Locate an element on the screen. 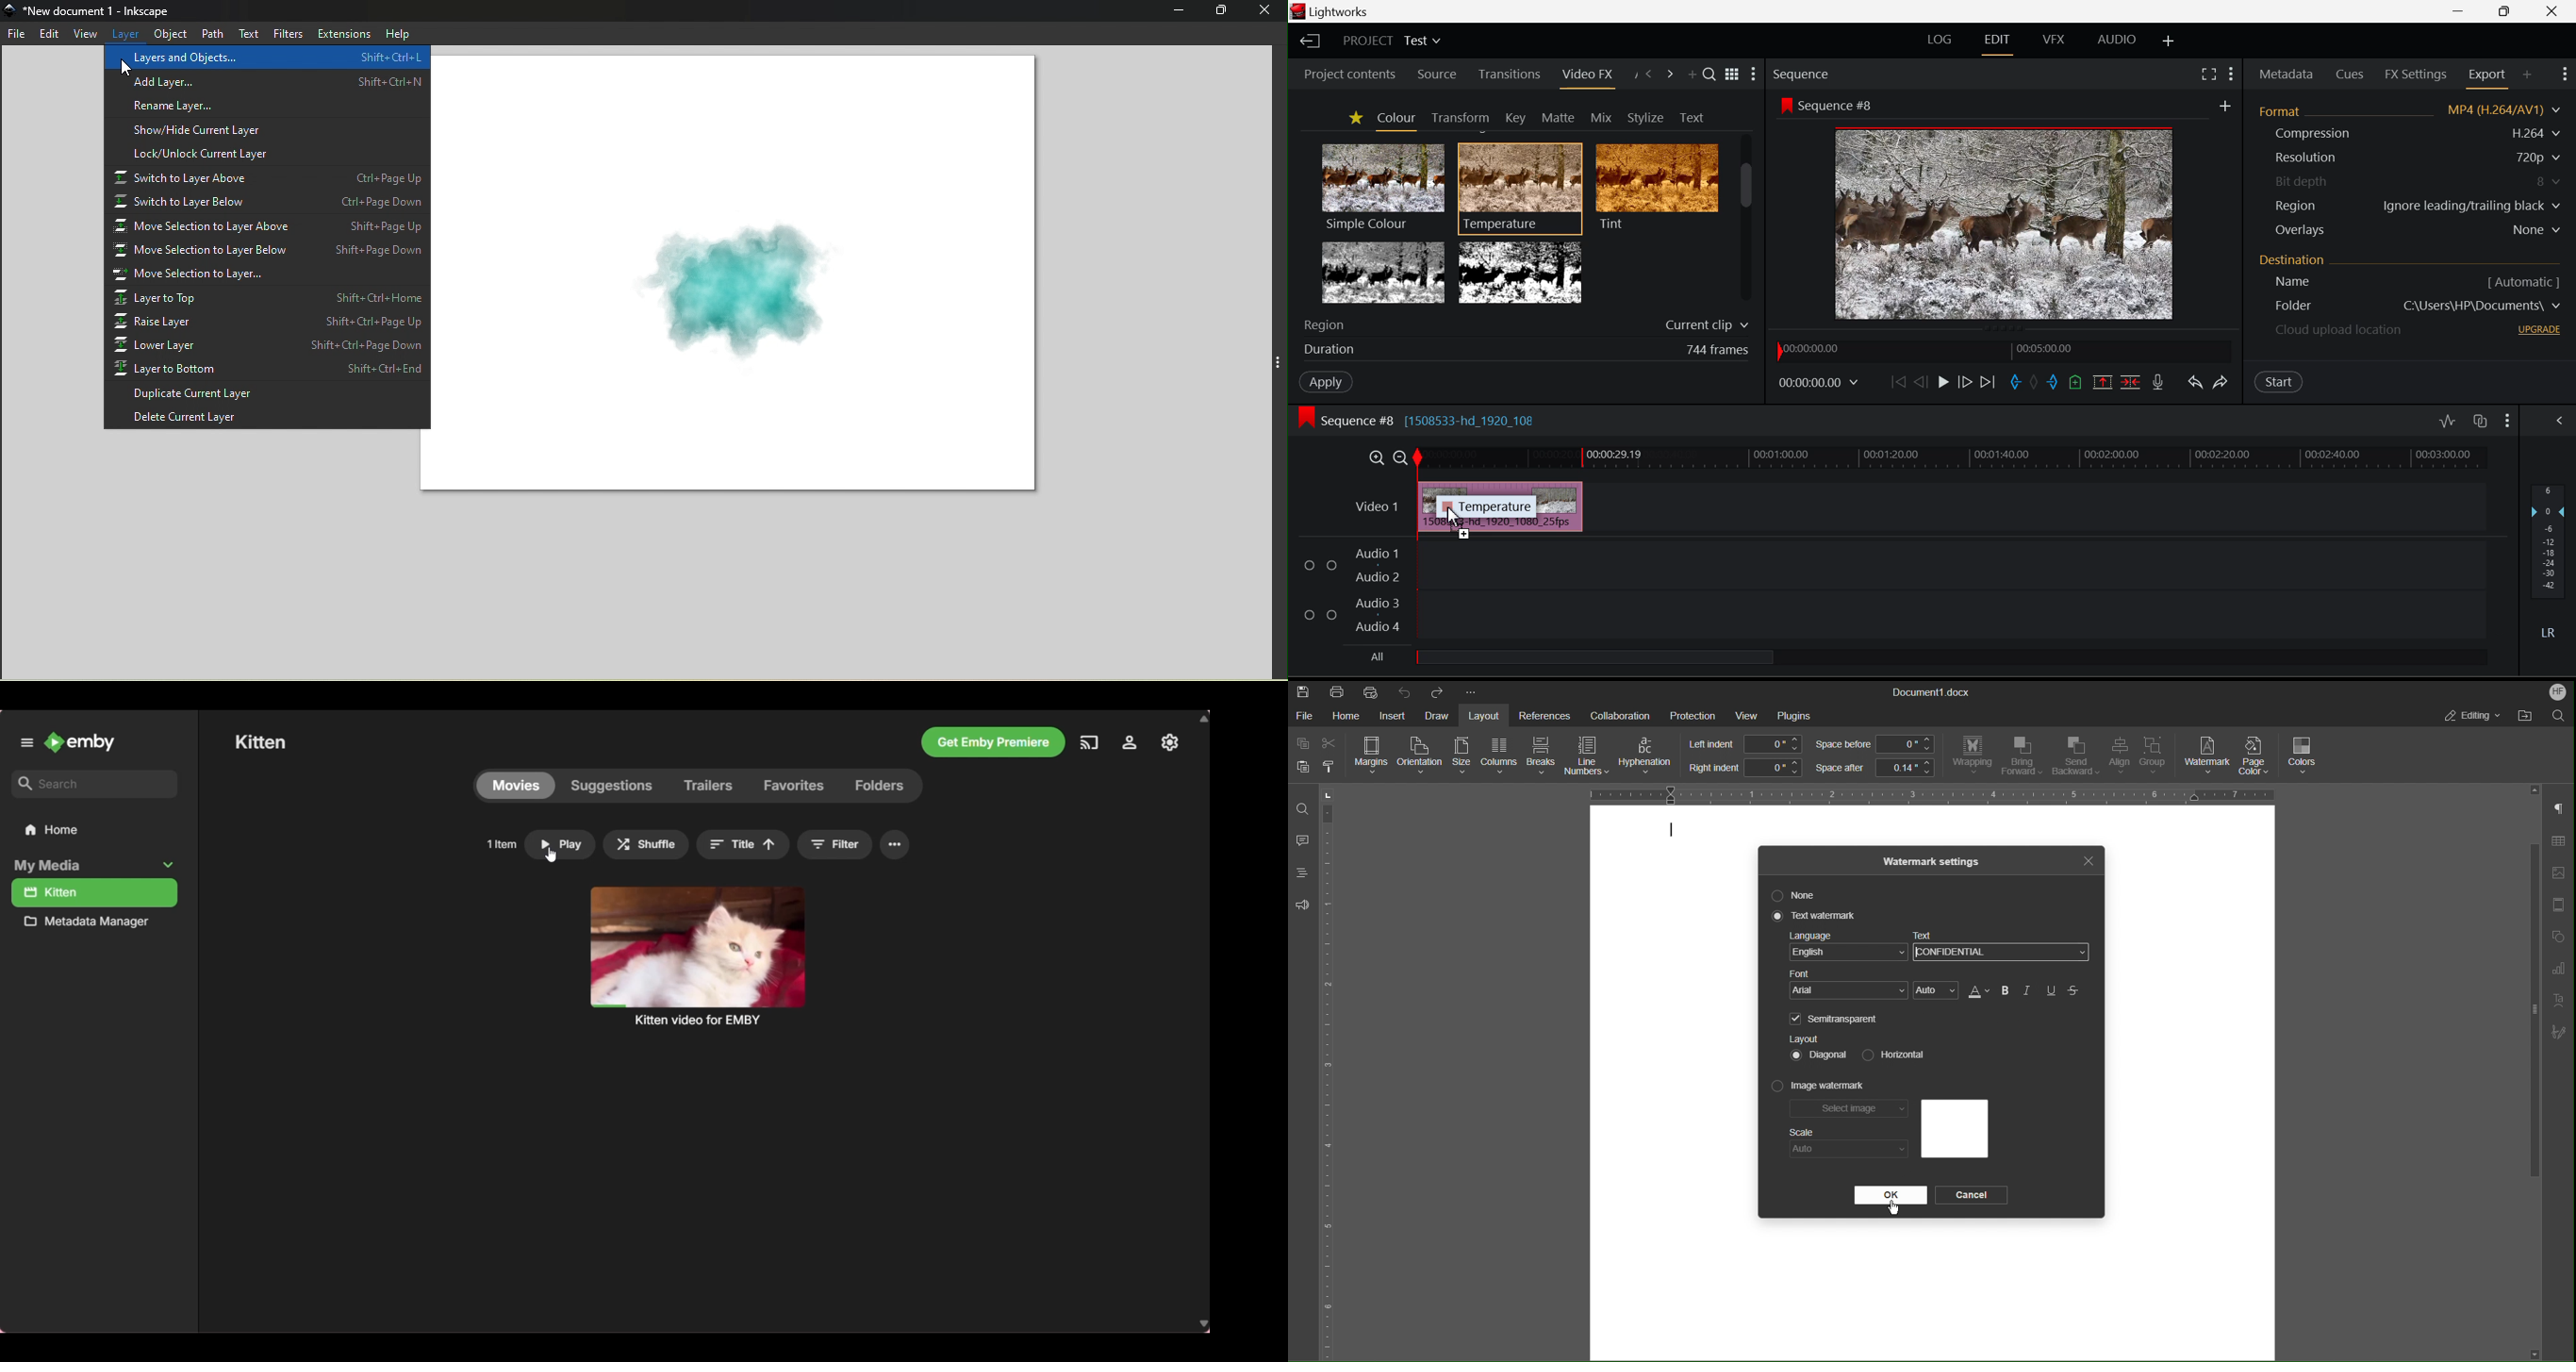 Image resolution: width=2576 pixels, height=1372 pixels. Shuffle is located at coordinates (646, 844).